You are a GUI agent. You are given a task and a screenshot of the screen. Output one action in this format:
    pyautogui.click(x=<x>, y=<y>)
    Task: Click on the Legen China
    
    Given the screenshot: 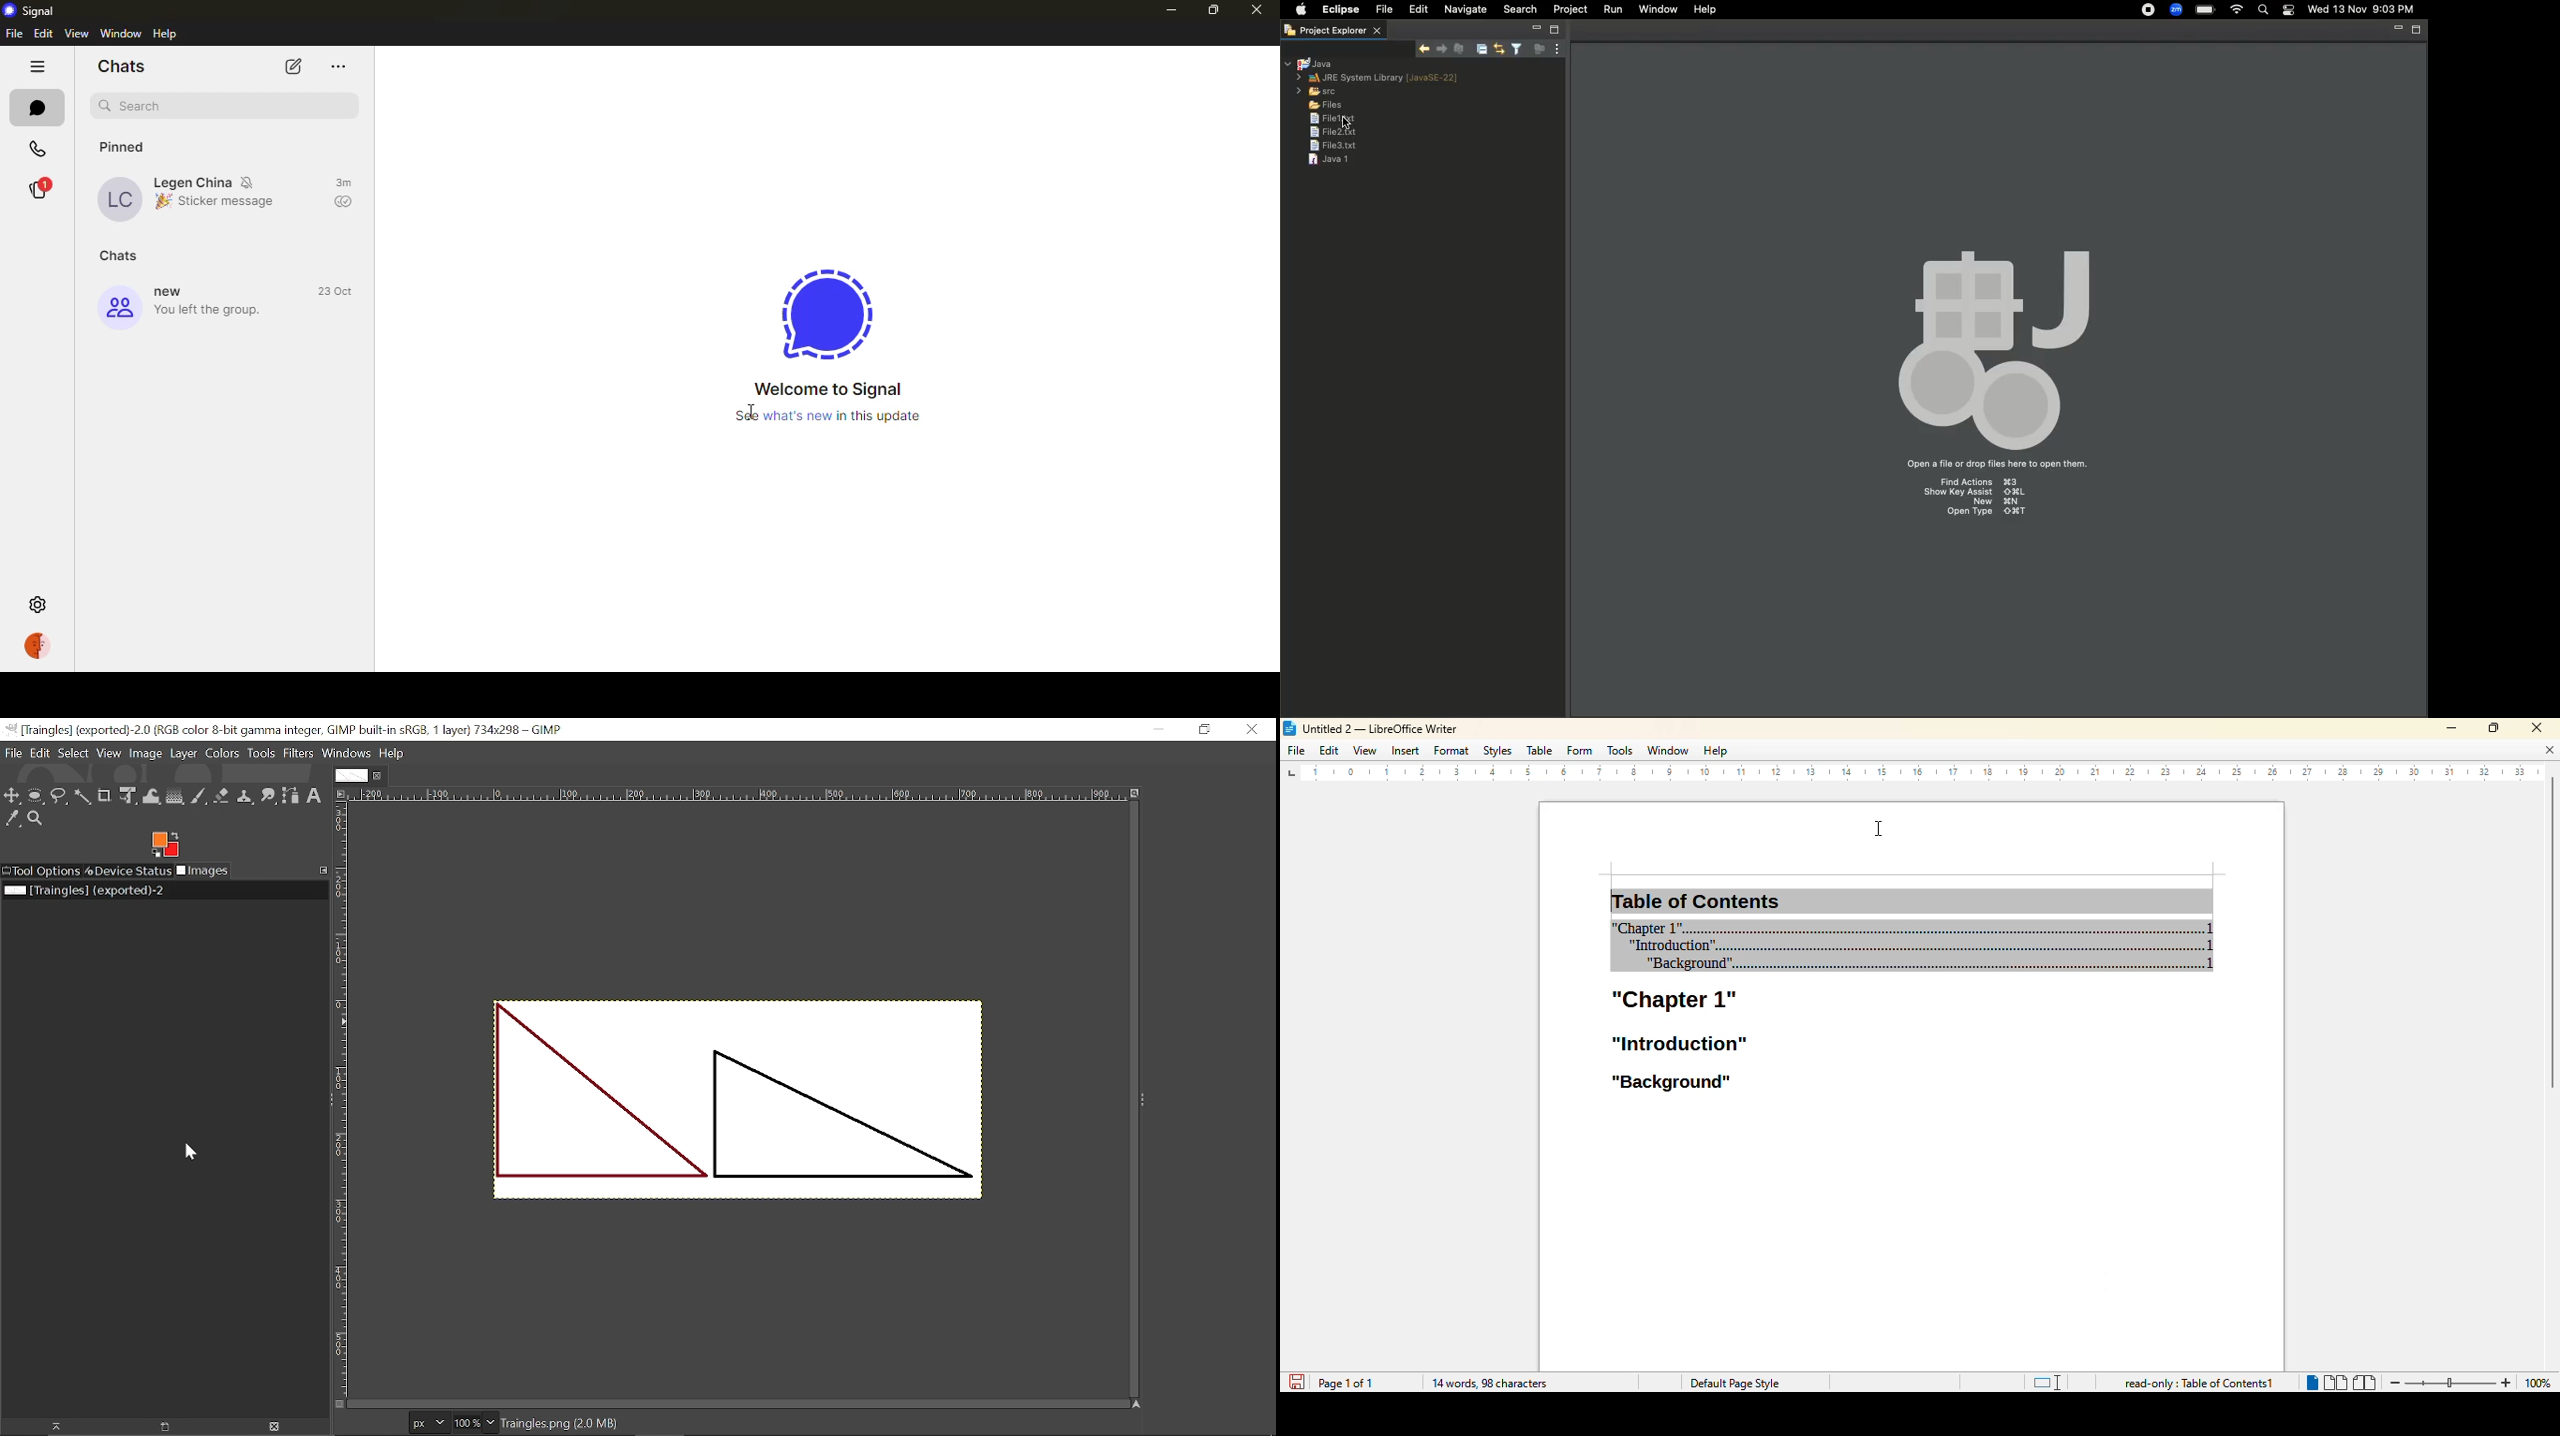 What is the action you would take?
    pyautogui.click(x=192, y=182)
    